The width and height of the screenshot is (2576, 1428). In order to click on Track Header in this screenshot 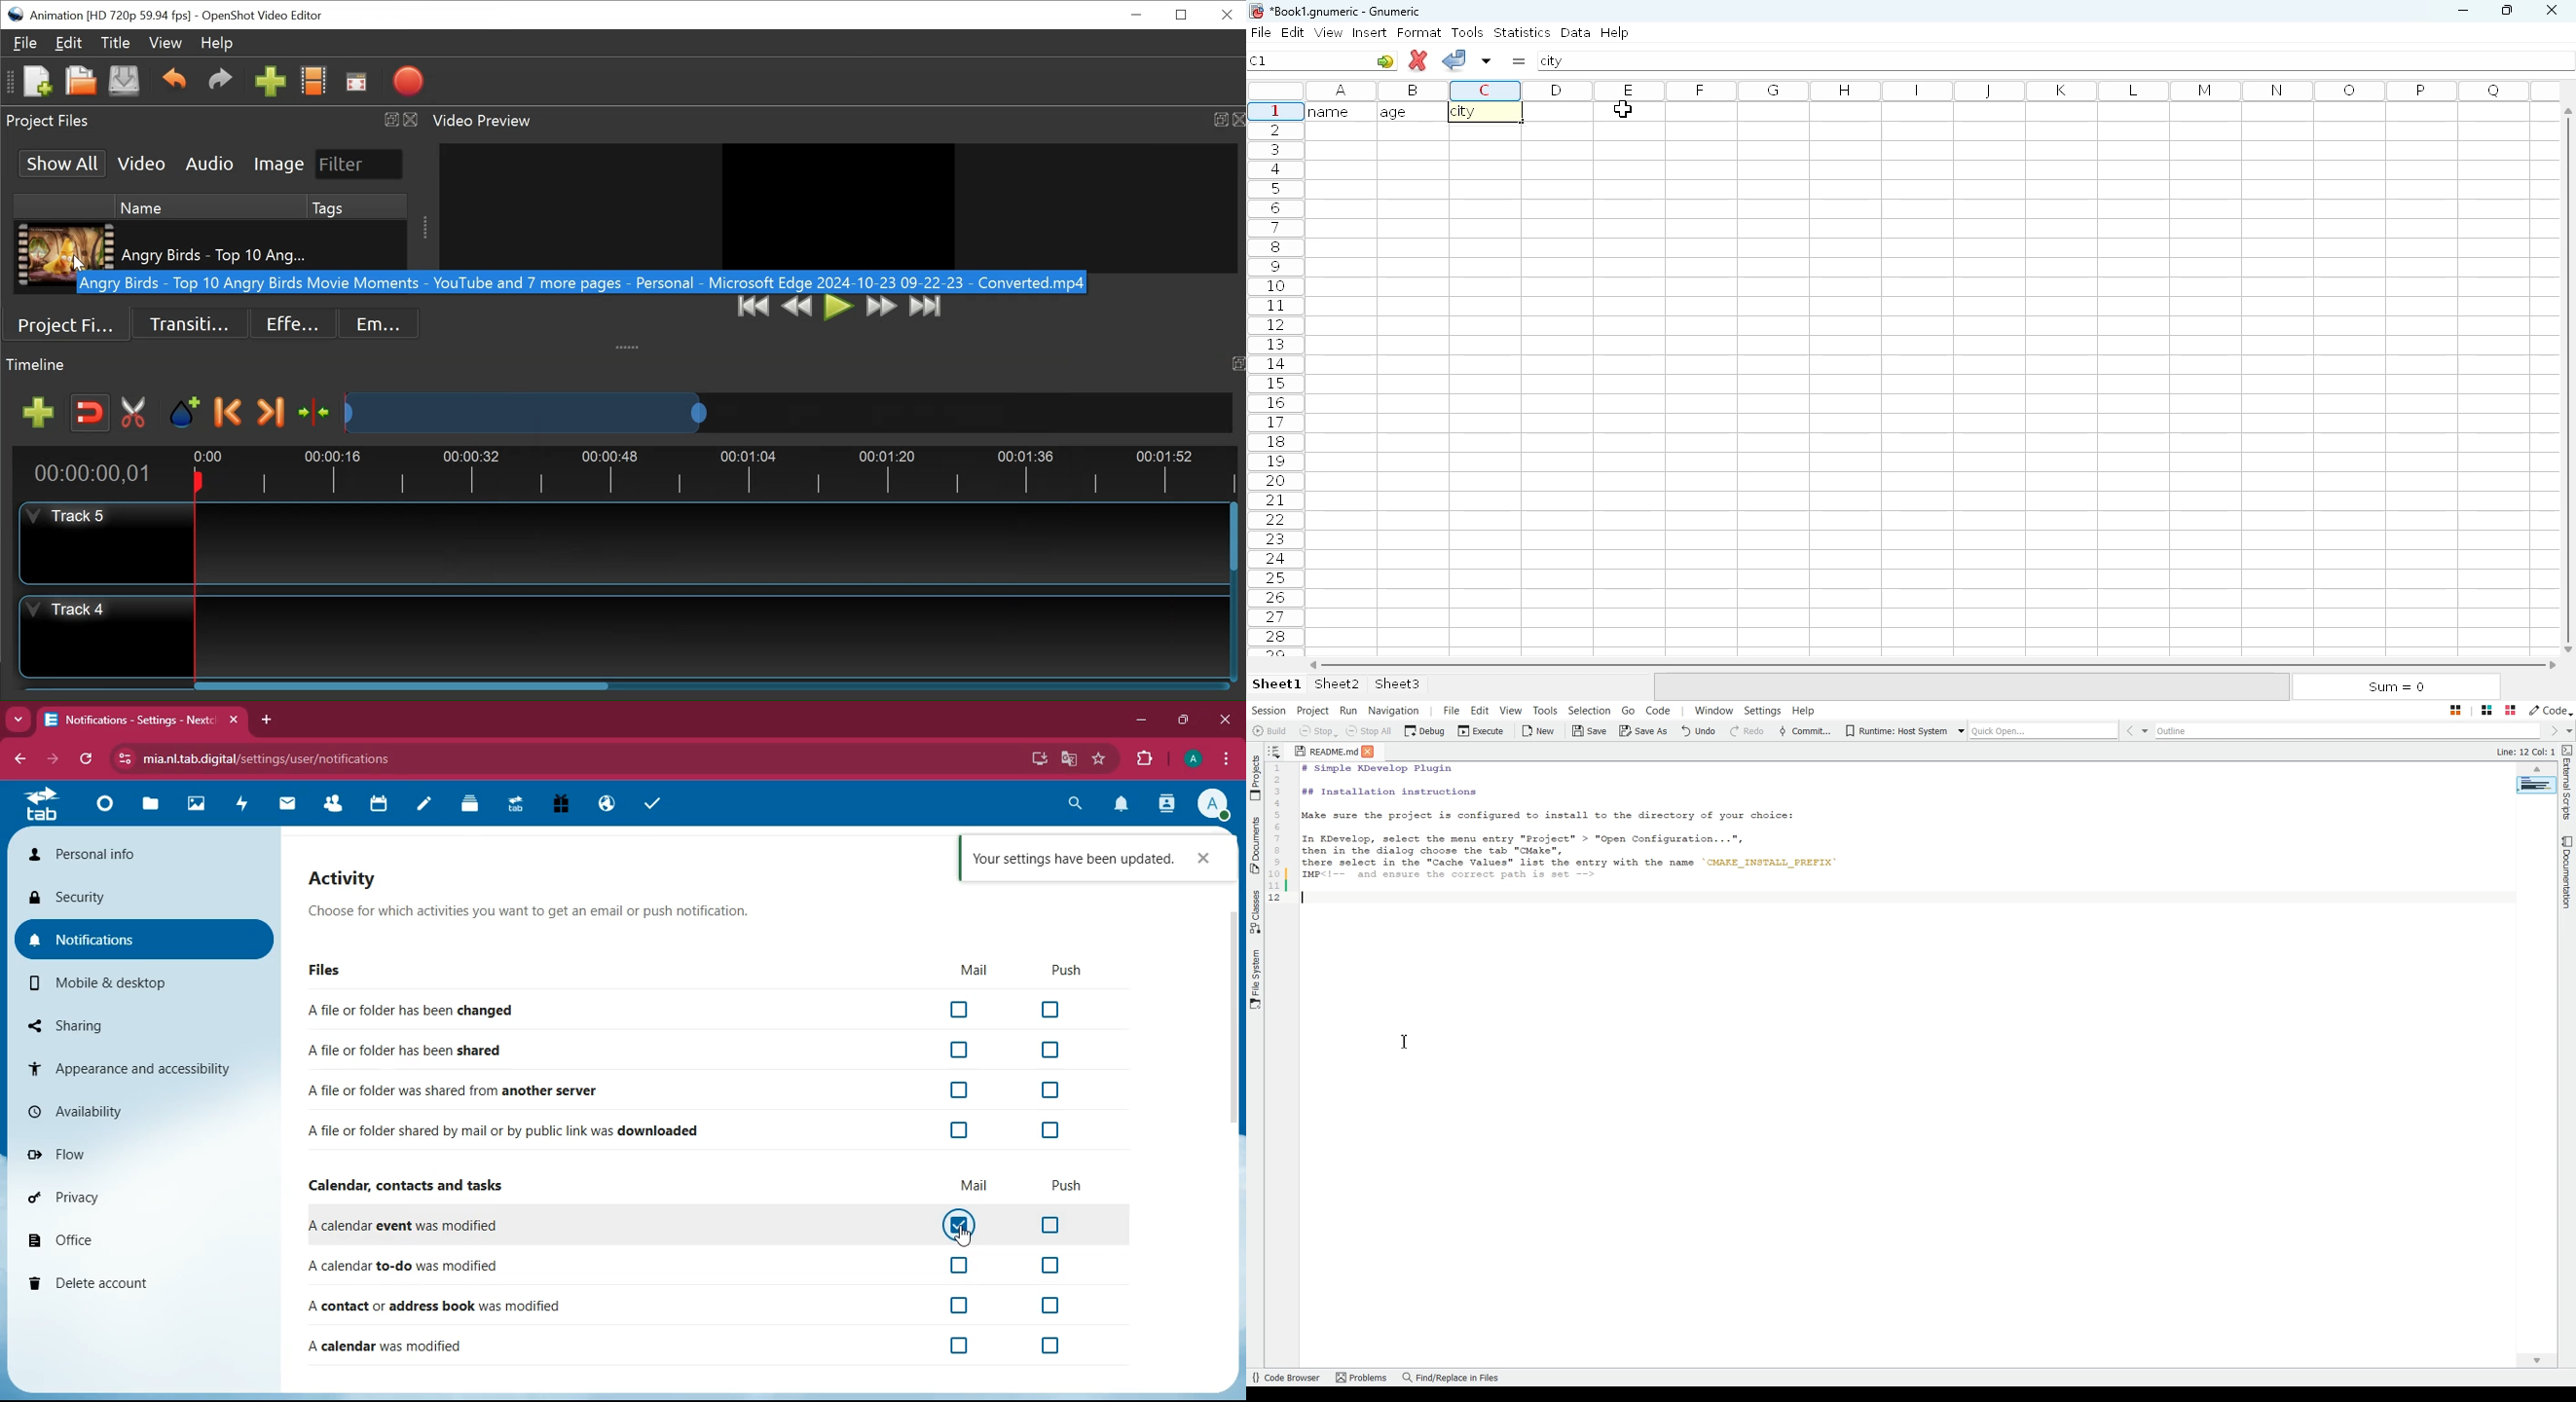, I will do `click(104, 636)`.